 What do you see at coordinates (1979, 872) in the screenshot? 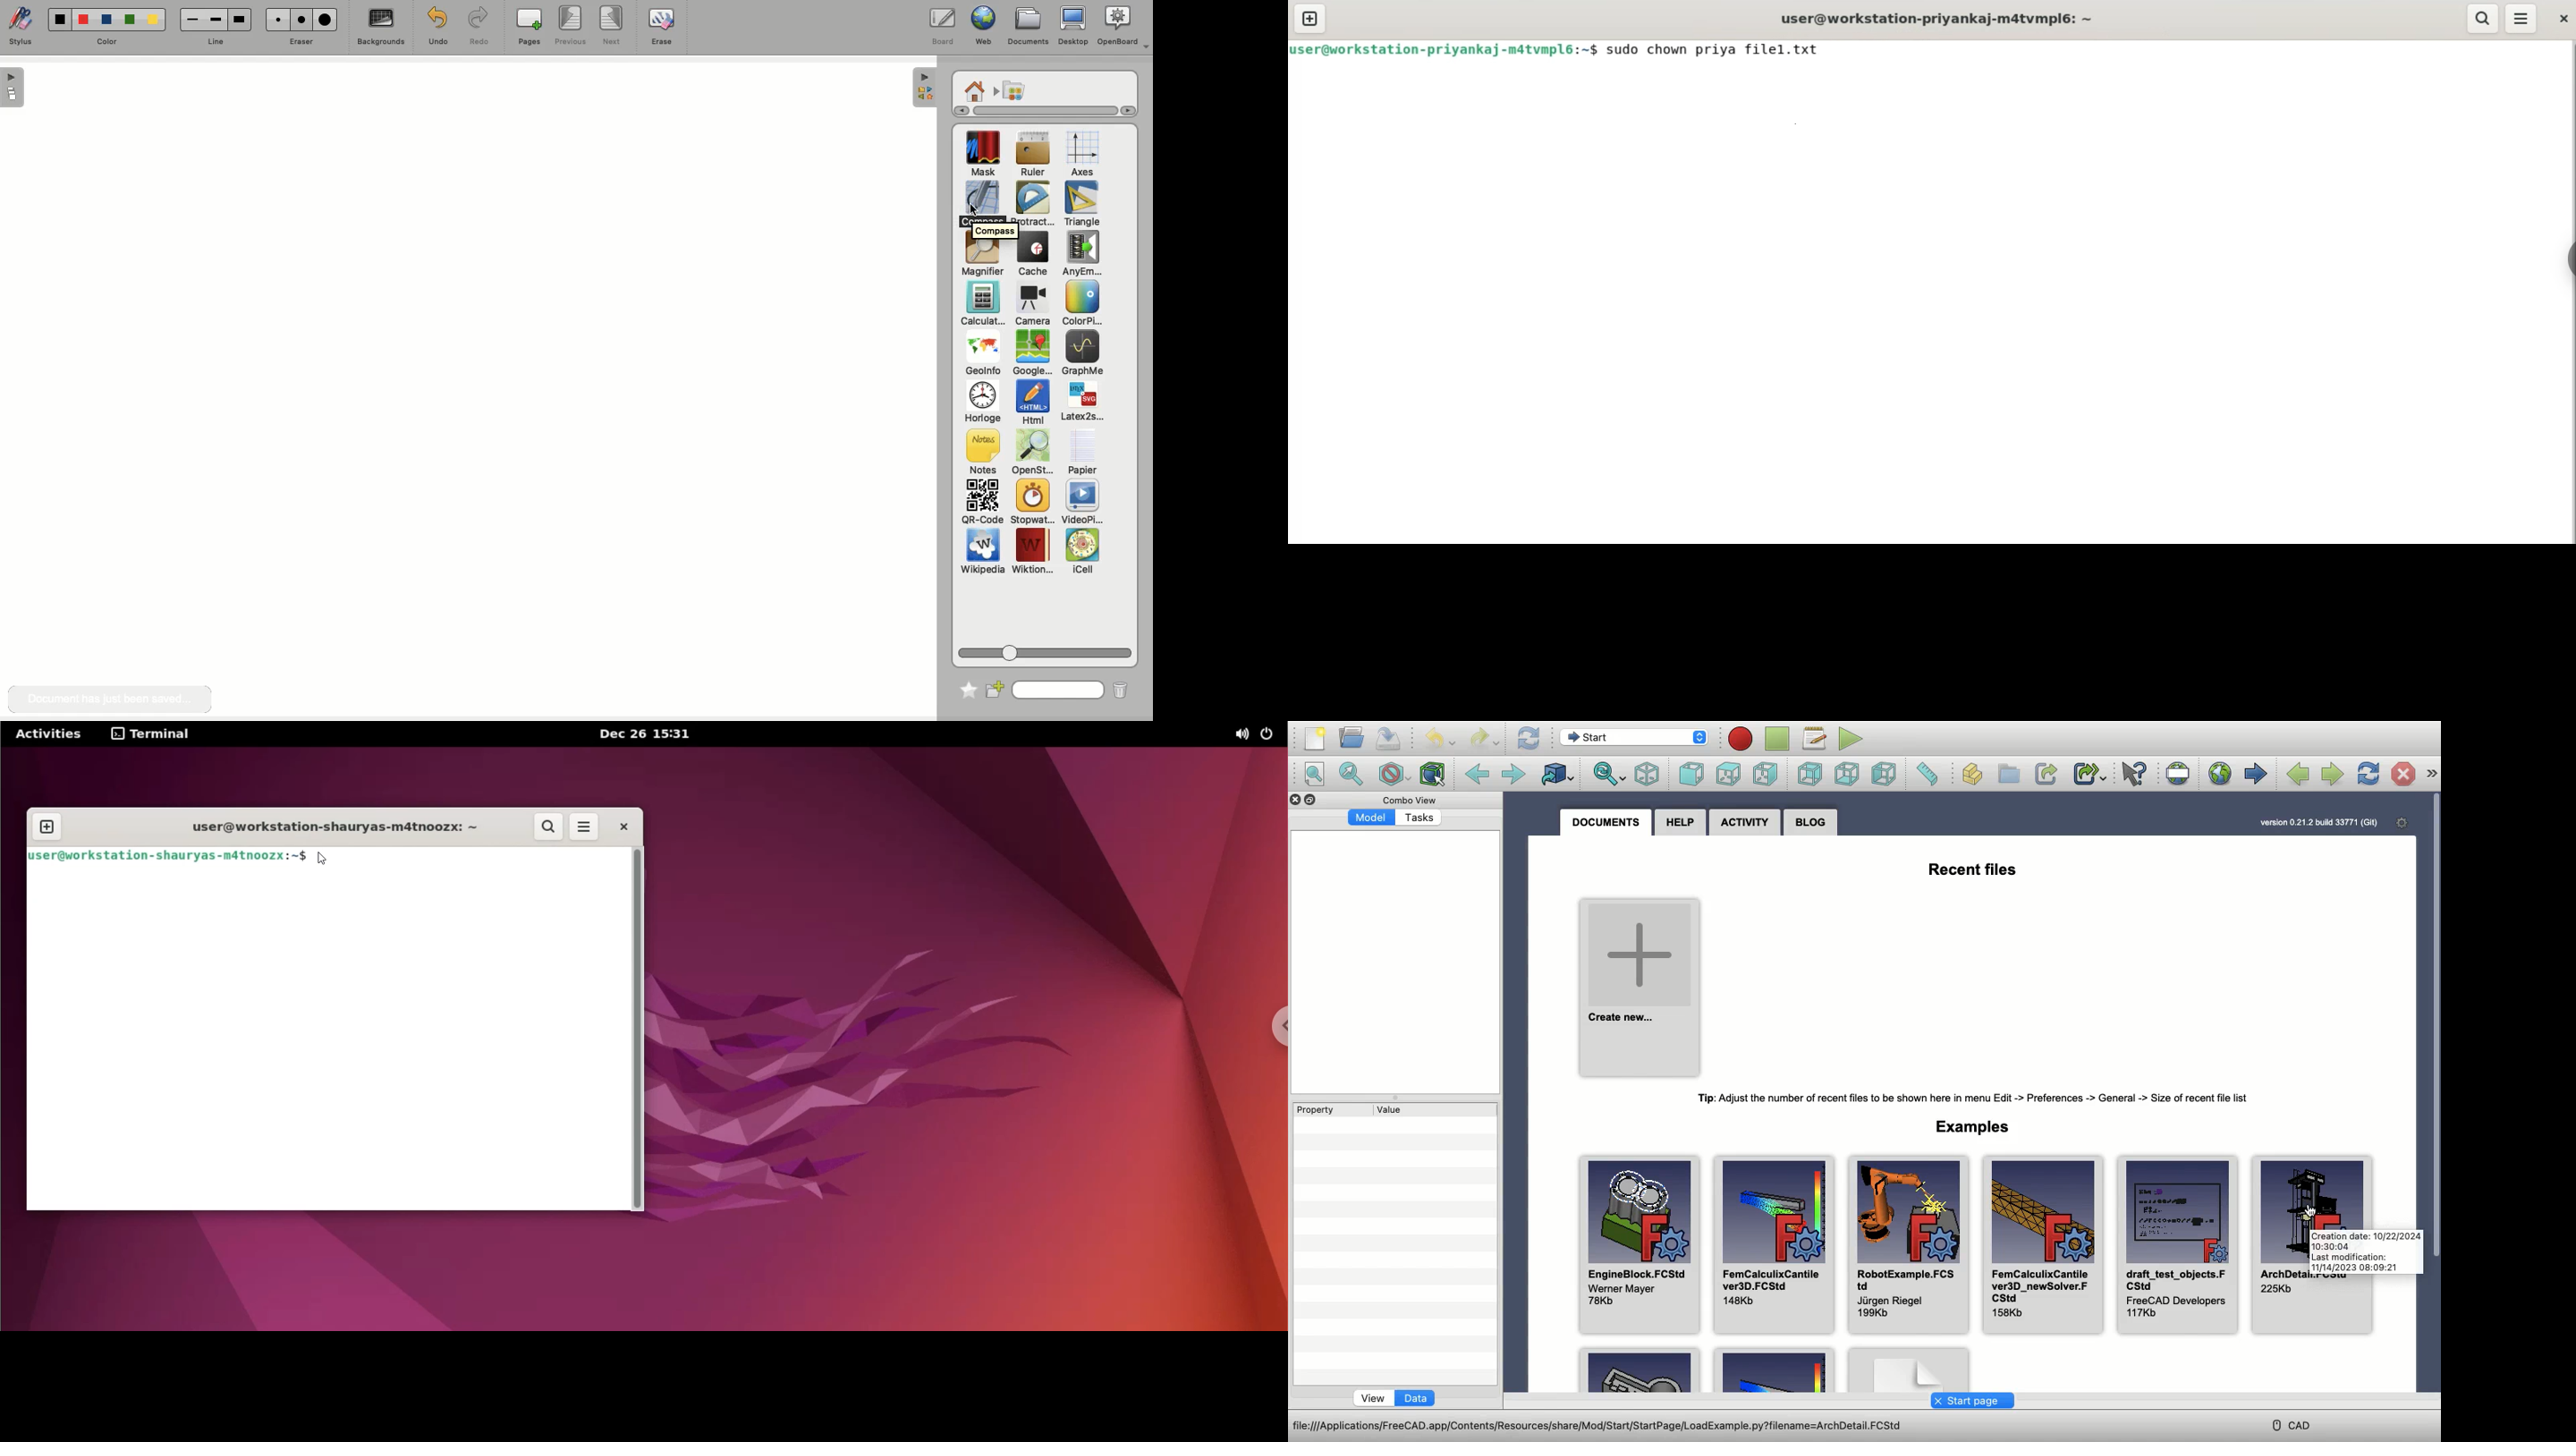
I see `Recent files` at bounding box center [1979, 872].